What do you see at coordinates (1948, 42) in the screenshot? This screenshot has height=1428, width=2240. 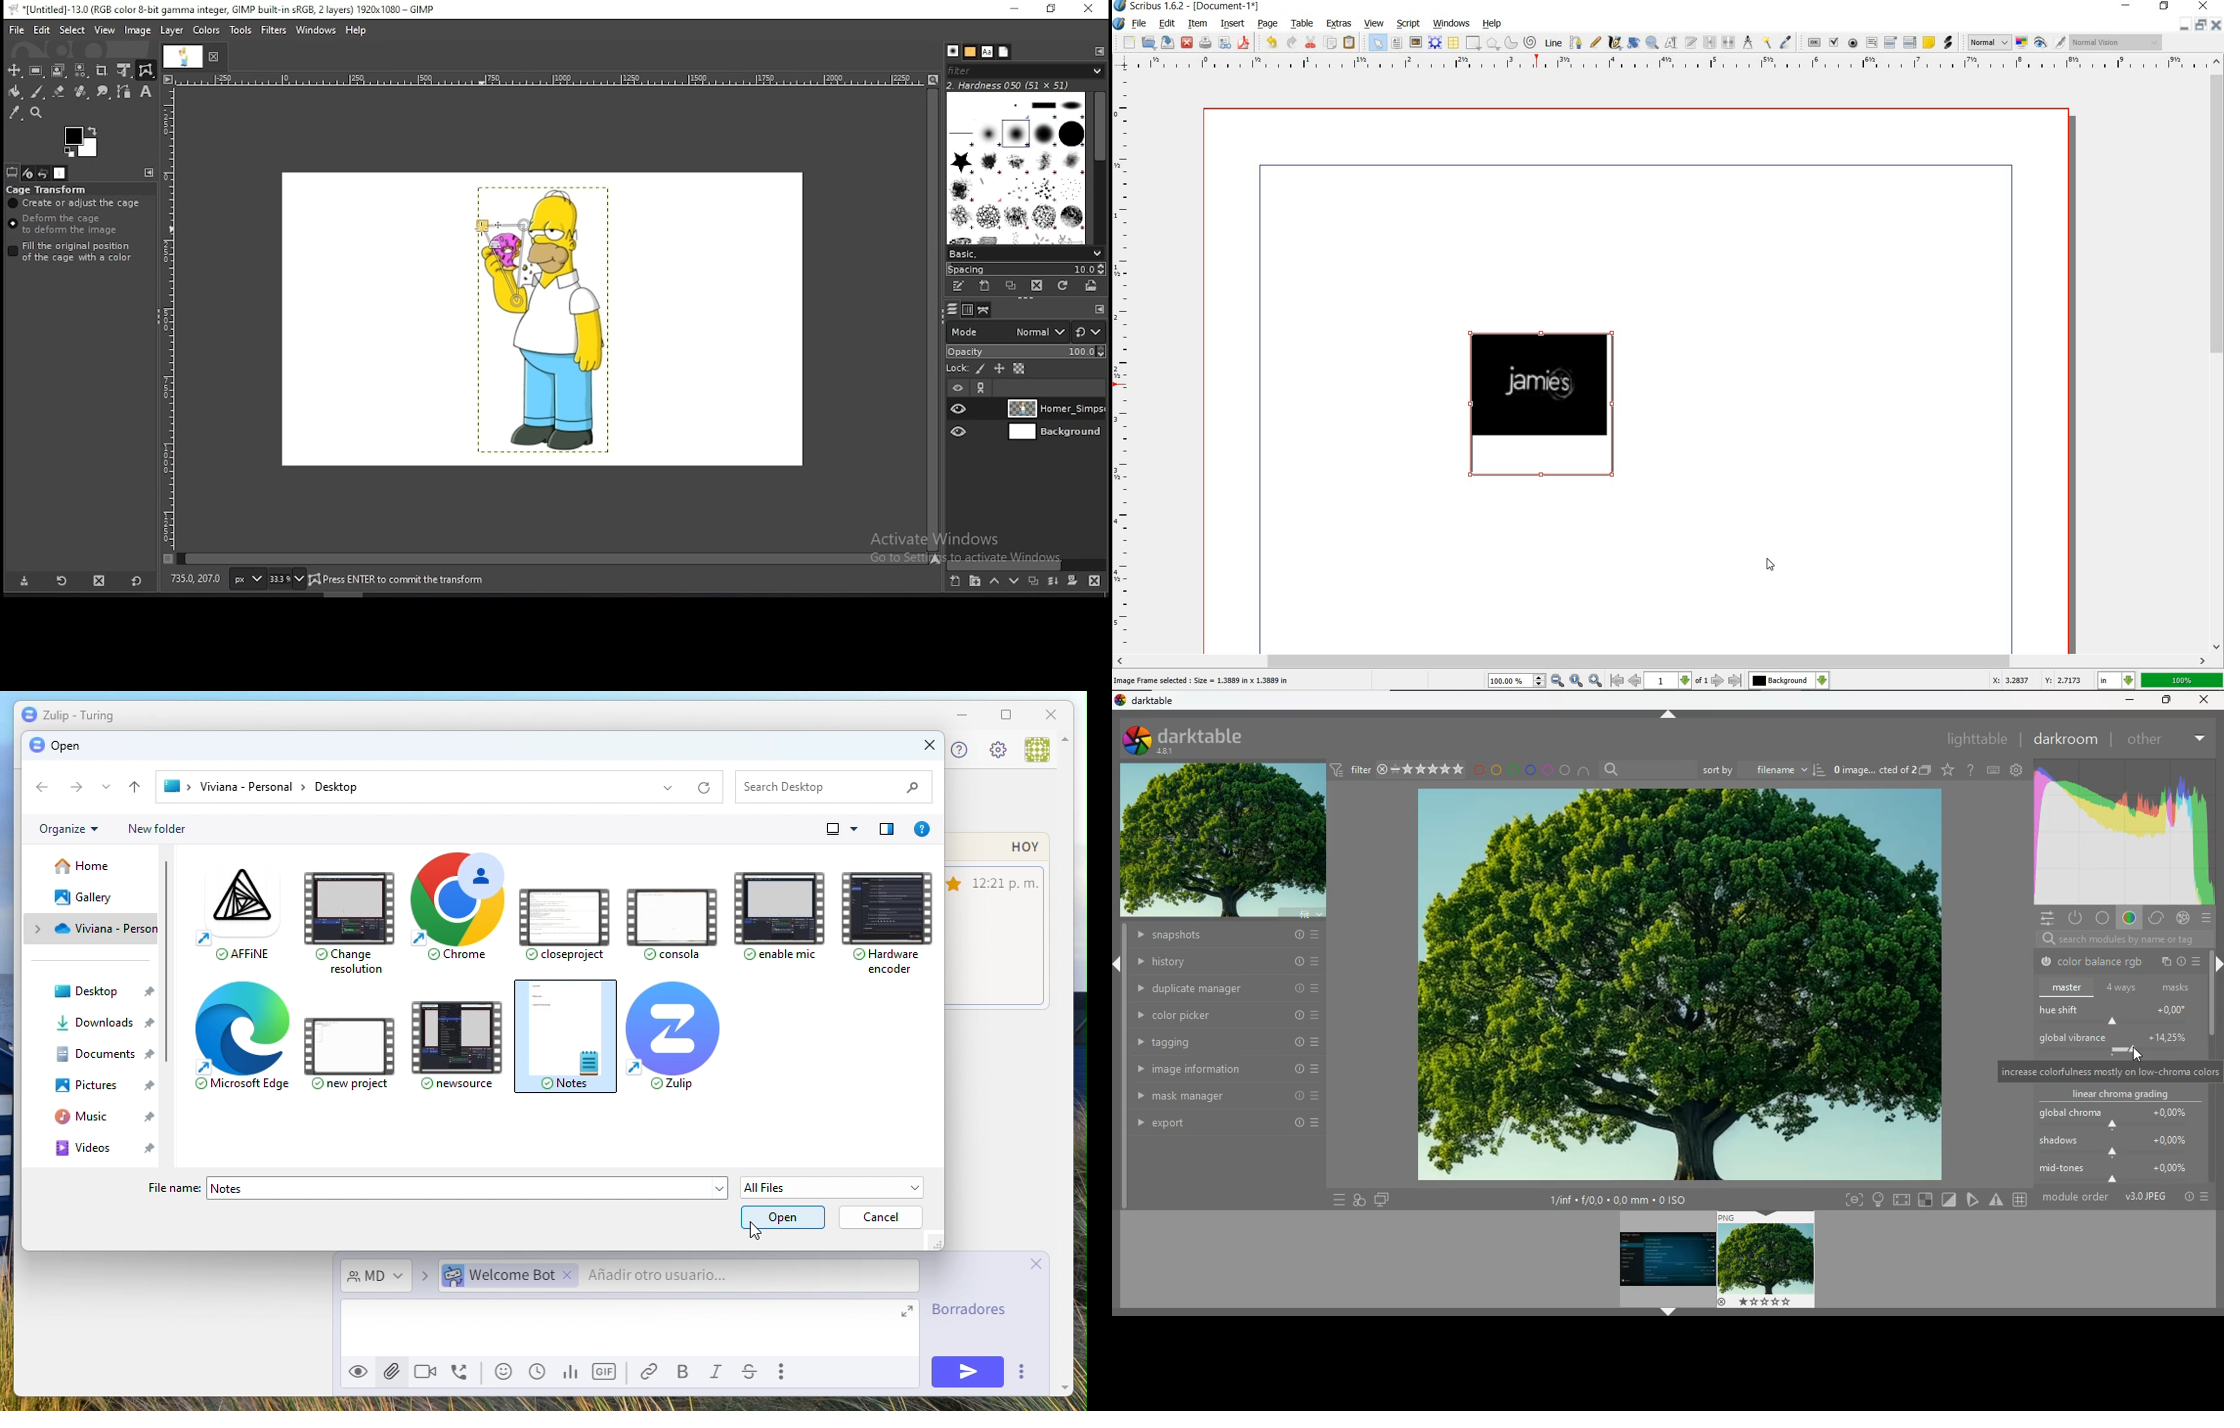 I see `link annotation` at bounding box center [1948, 42].